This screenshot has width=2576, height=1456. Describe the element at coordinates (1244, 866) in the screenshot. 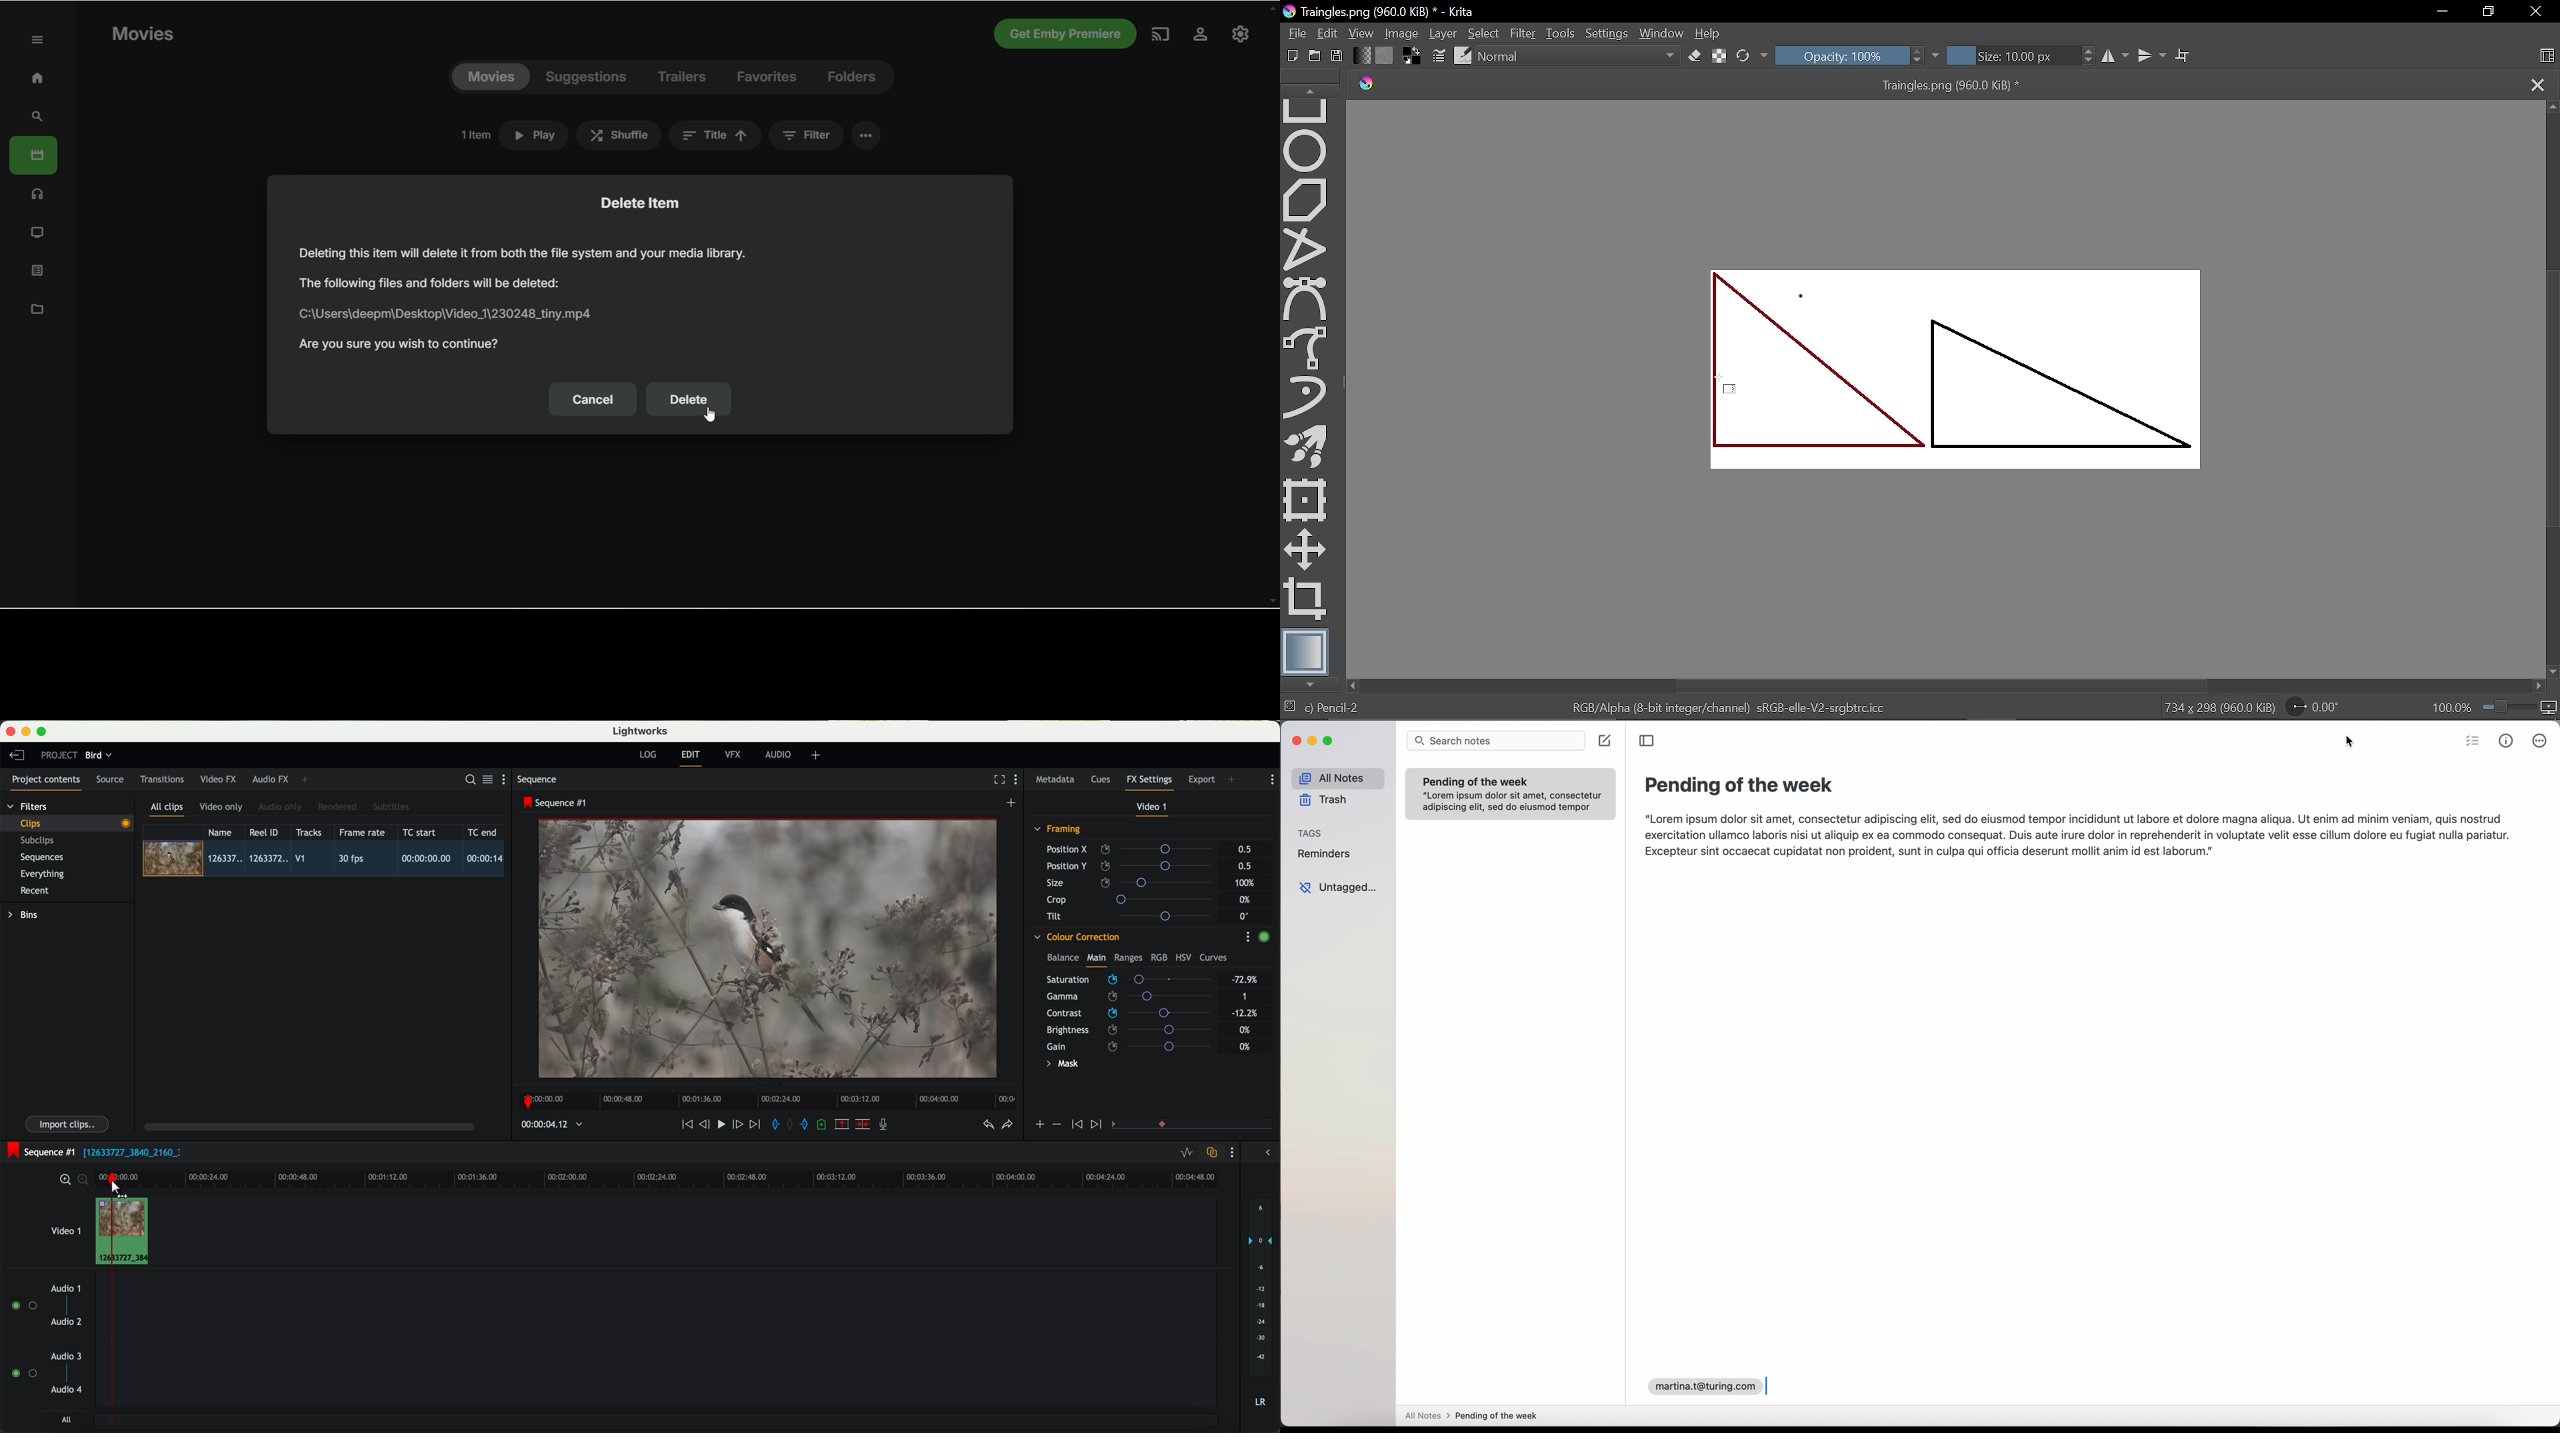

I see `0.5` at that location.